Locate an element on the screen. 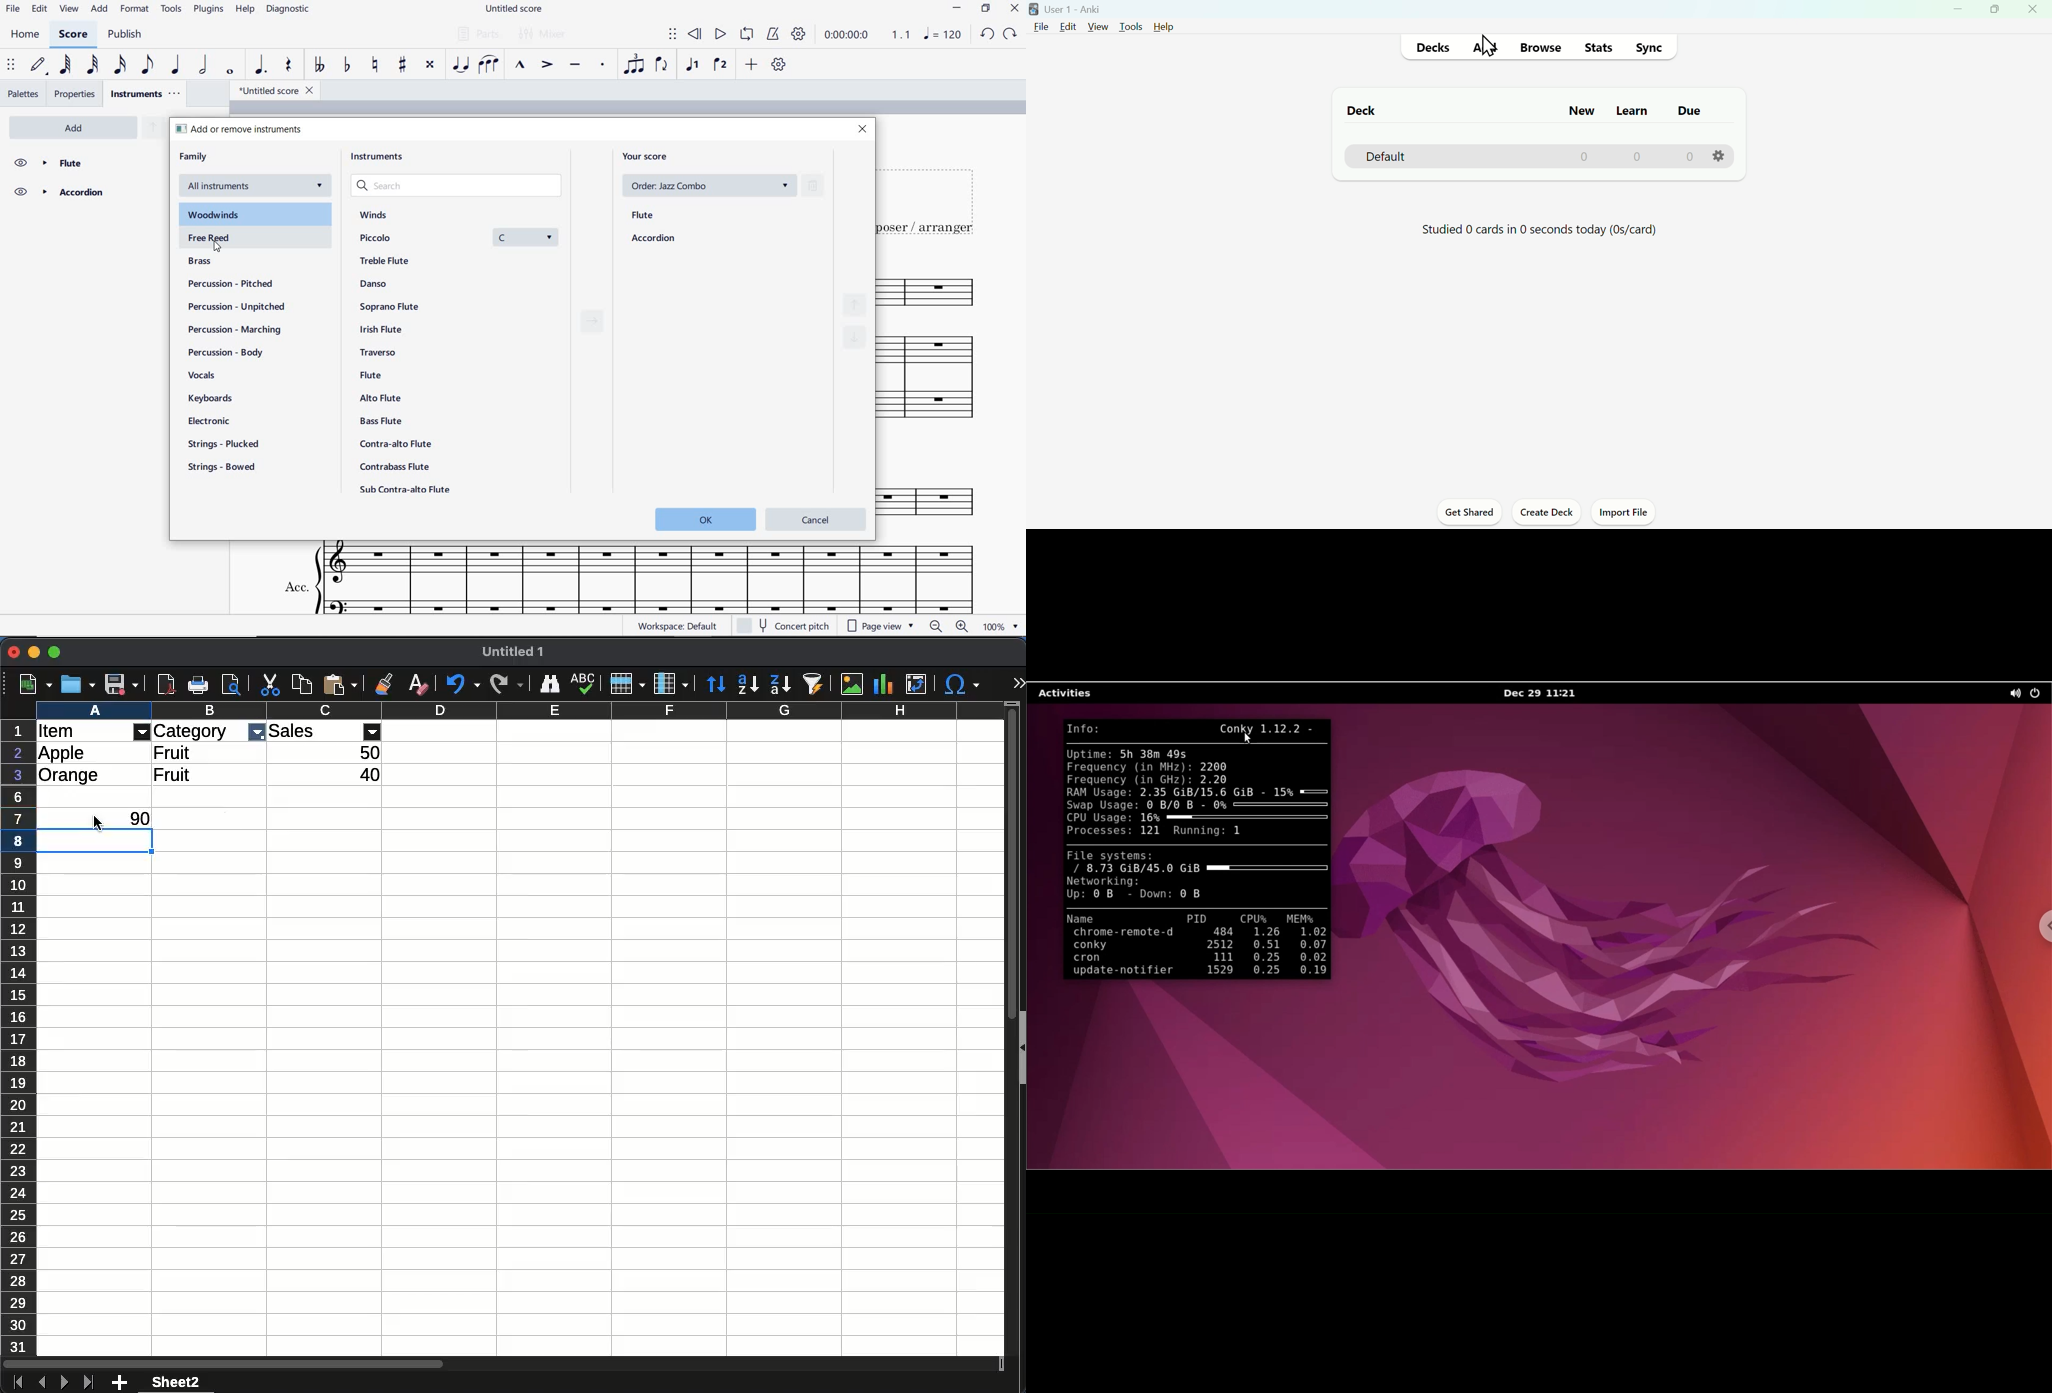 This screenshot has height=1400, width=2072. first sheet is located at coordinates (17, 1383).